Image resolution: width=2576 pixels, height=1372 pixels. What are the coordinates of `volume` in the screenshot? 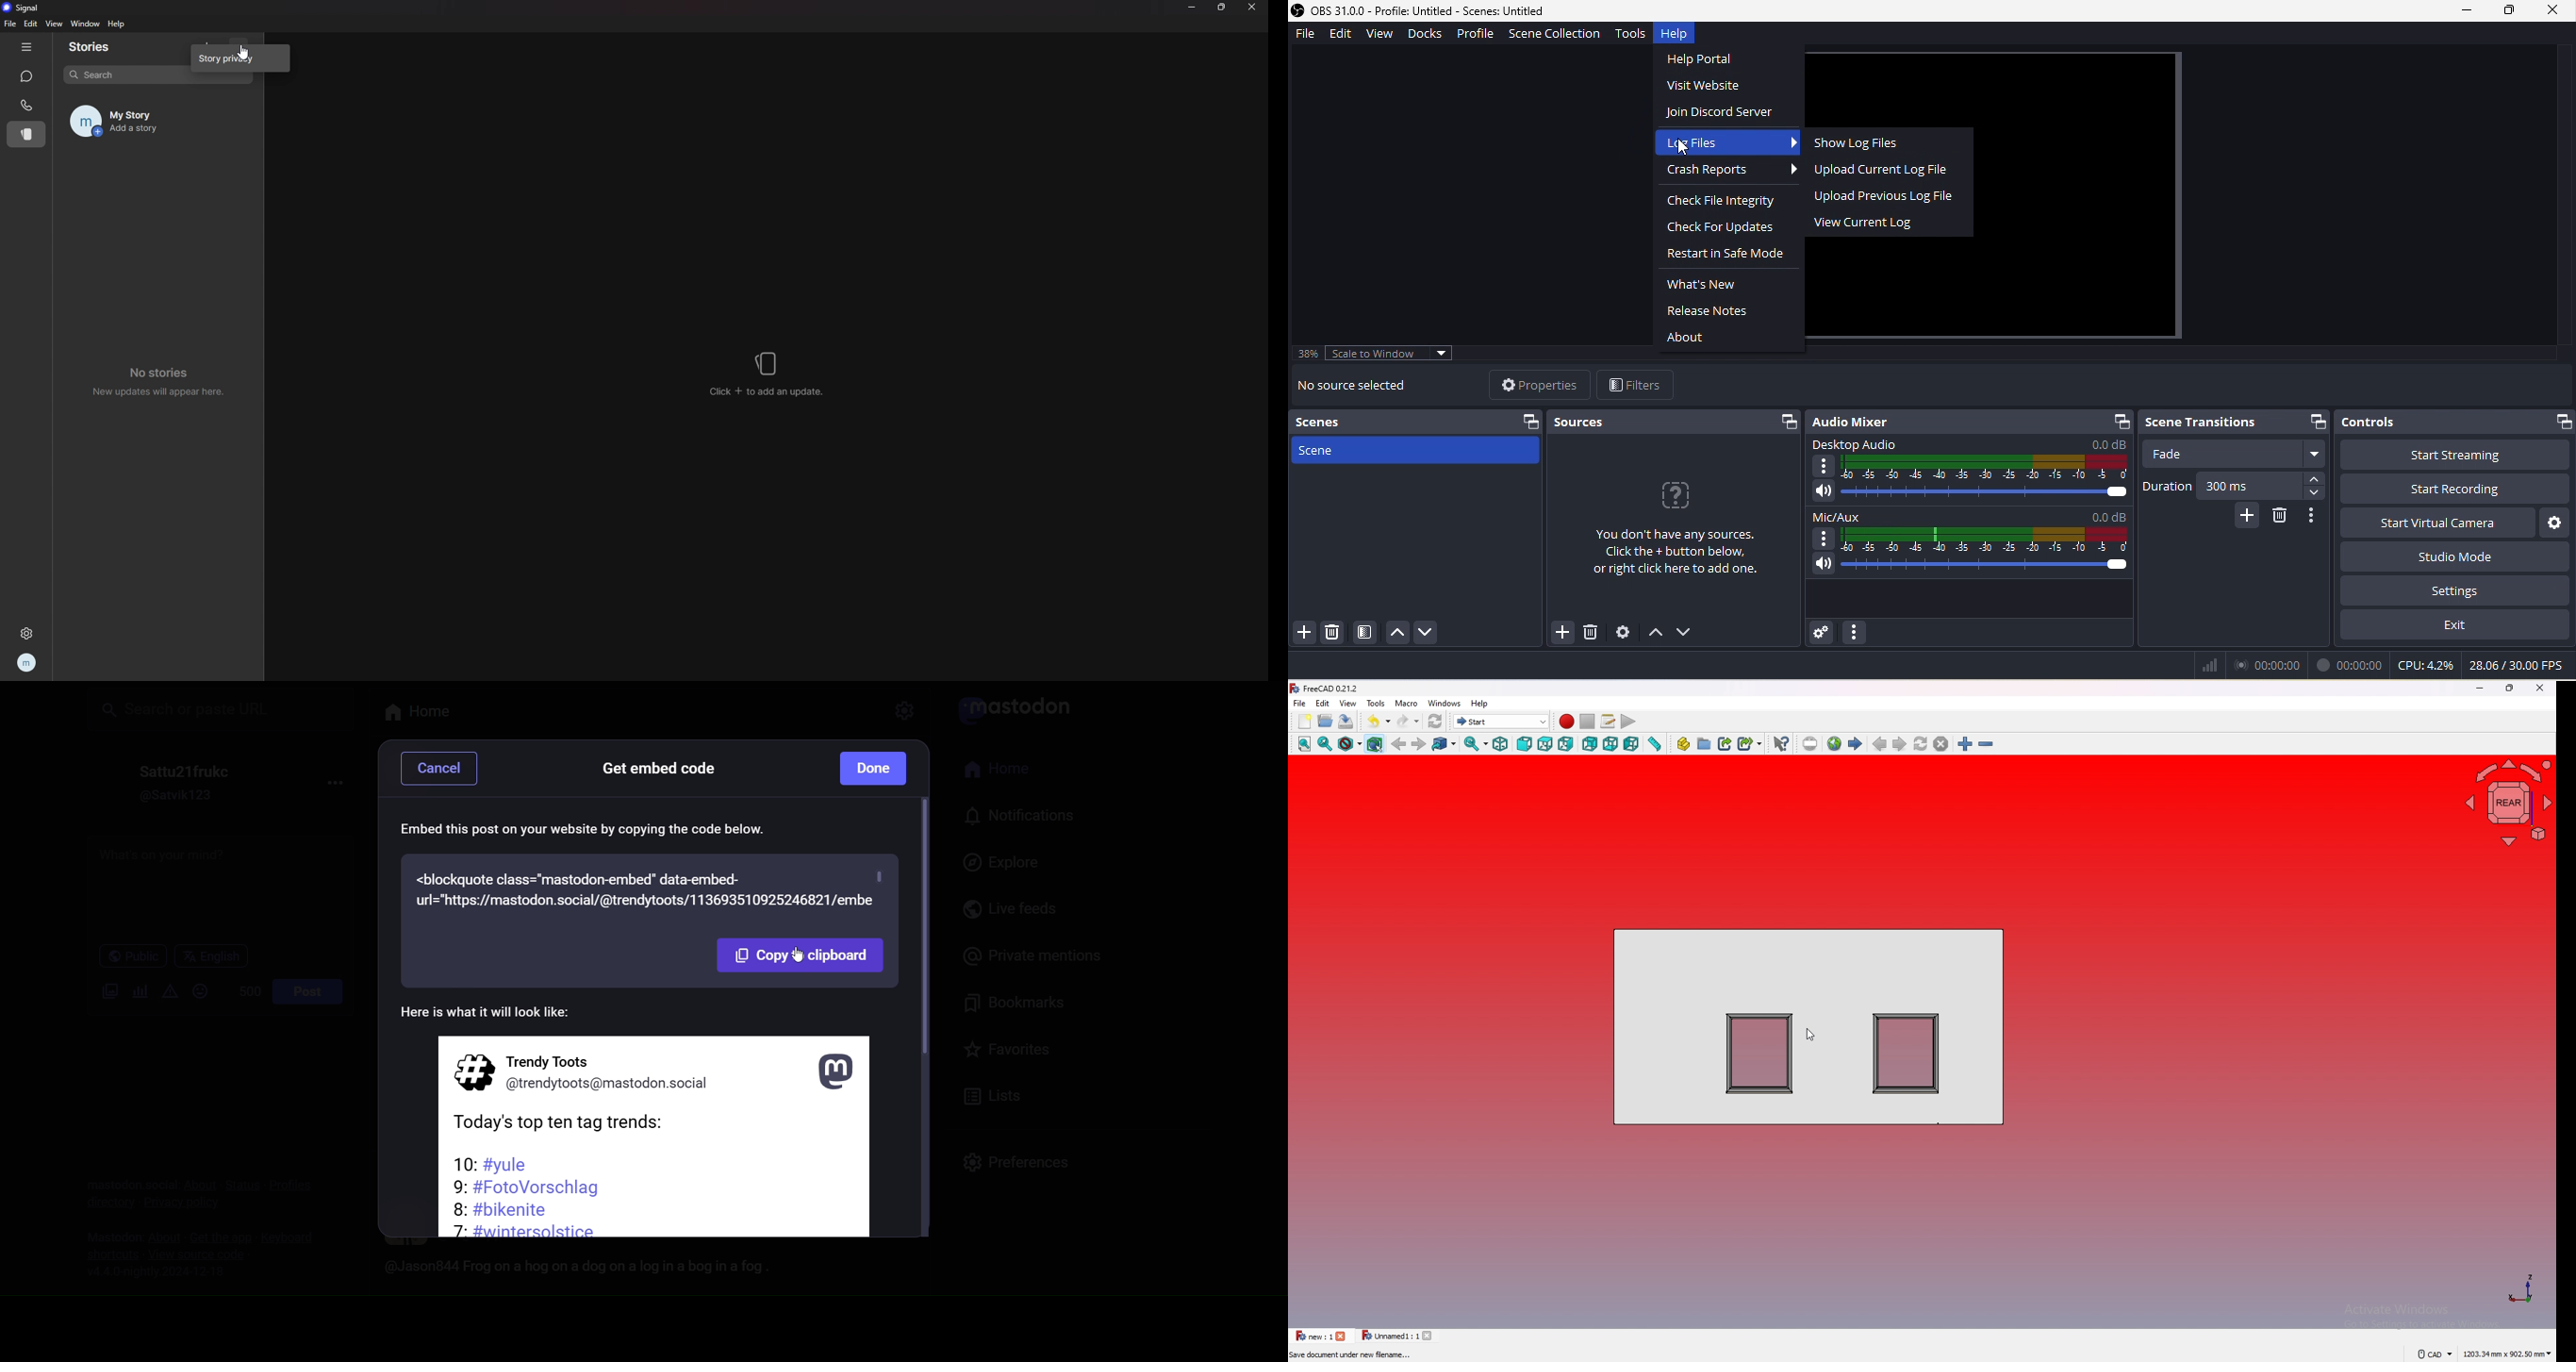 It's located at (1971, 568).